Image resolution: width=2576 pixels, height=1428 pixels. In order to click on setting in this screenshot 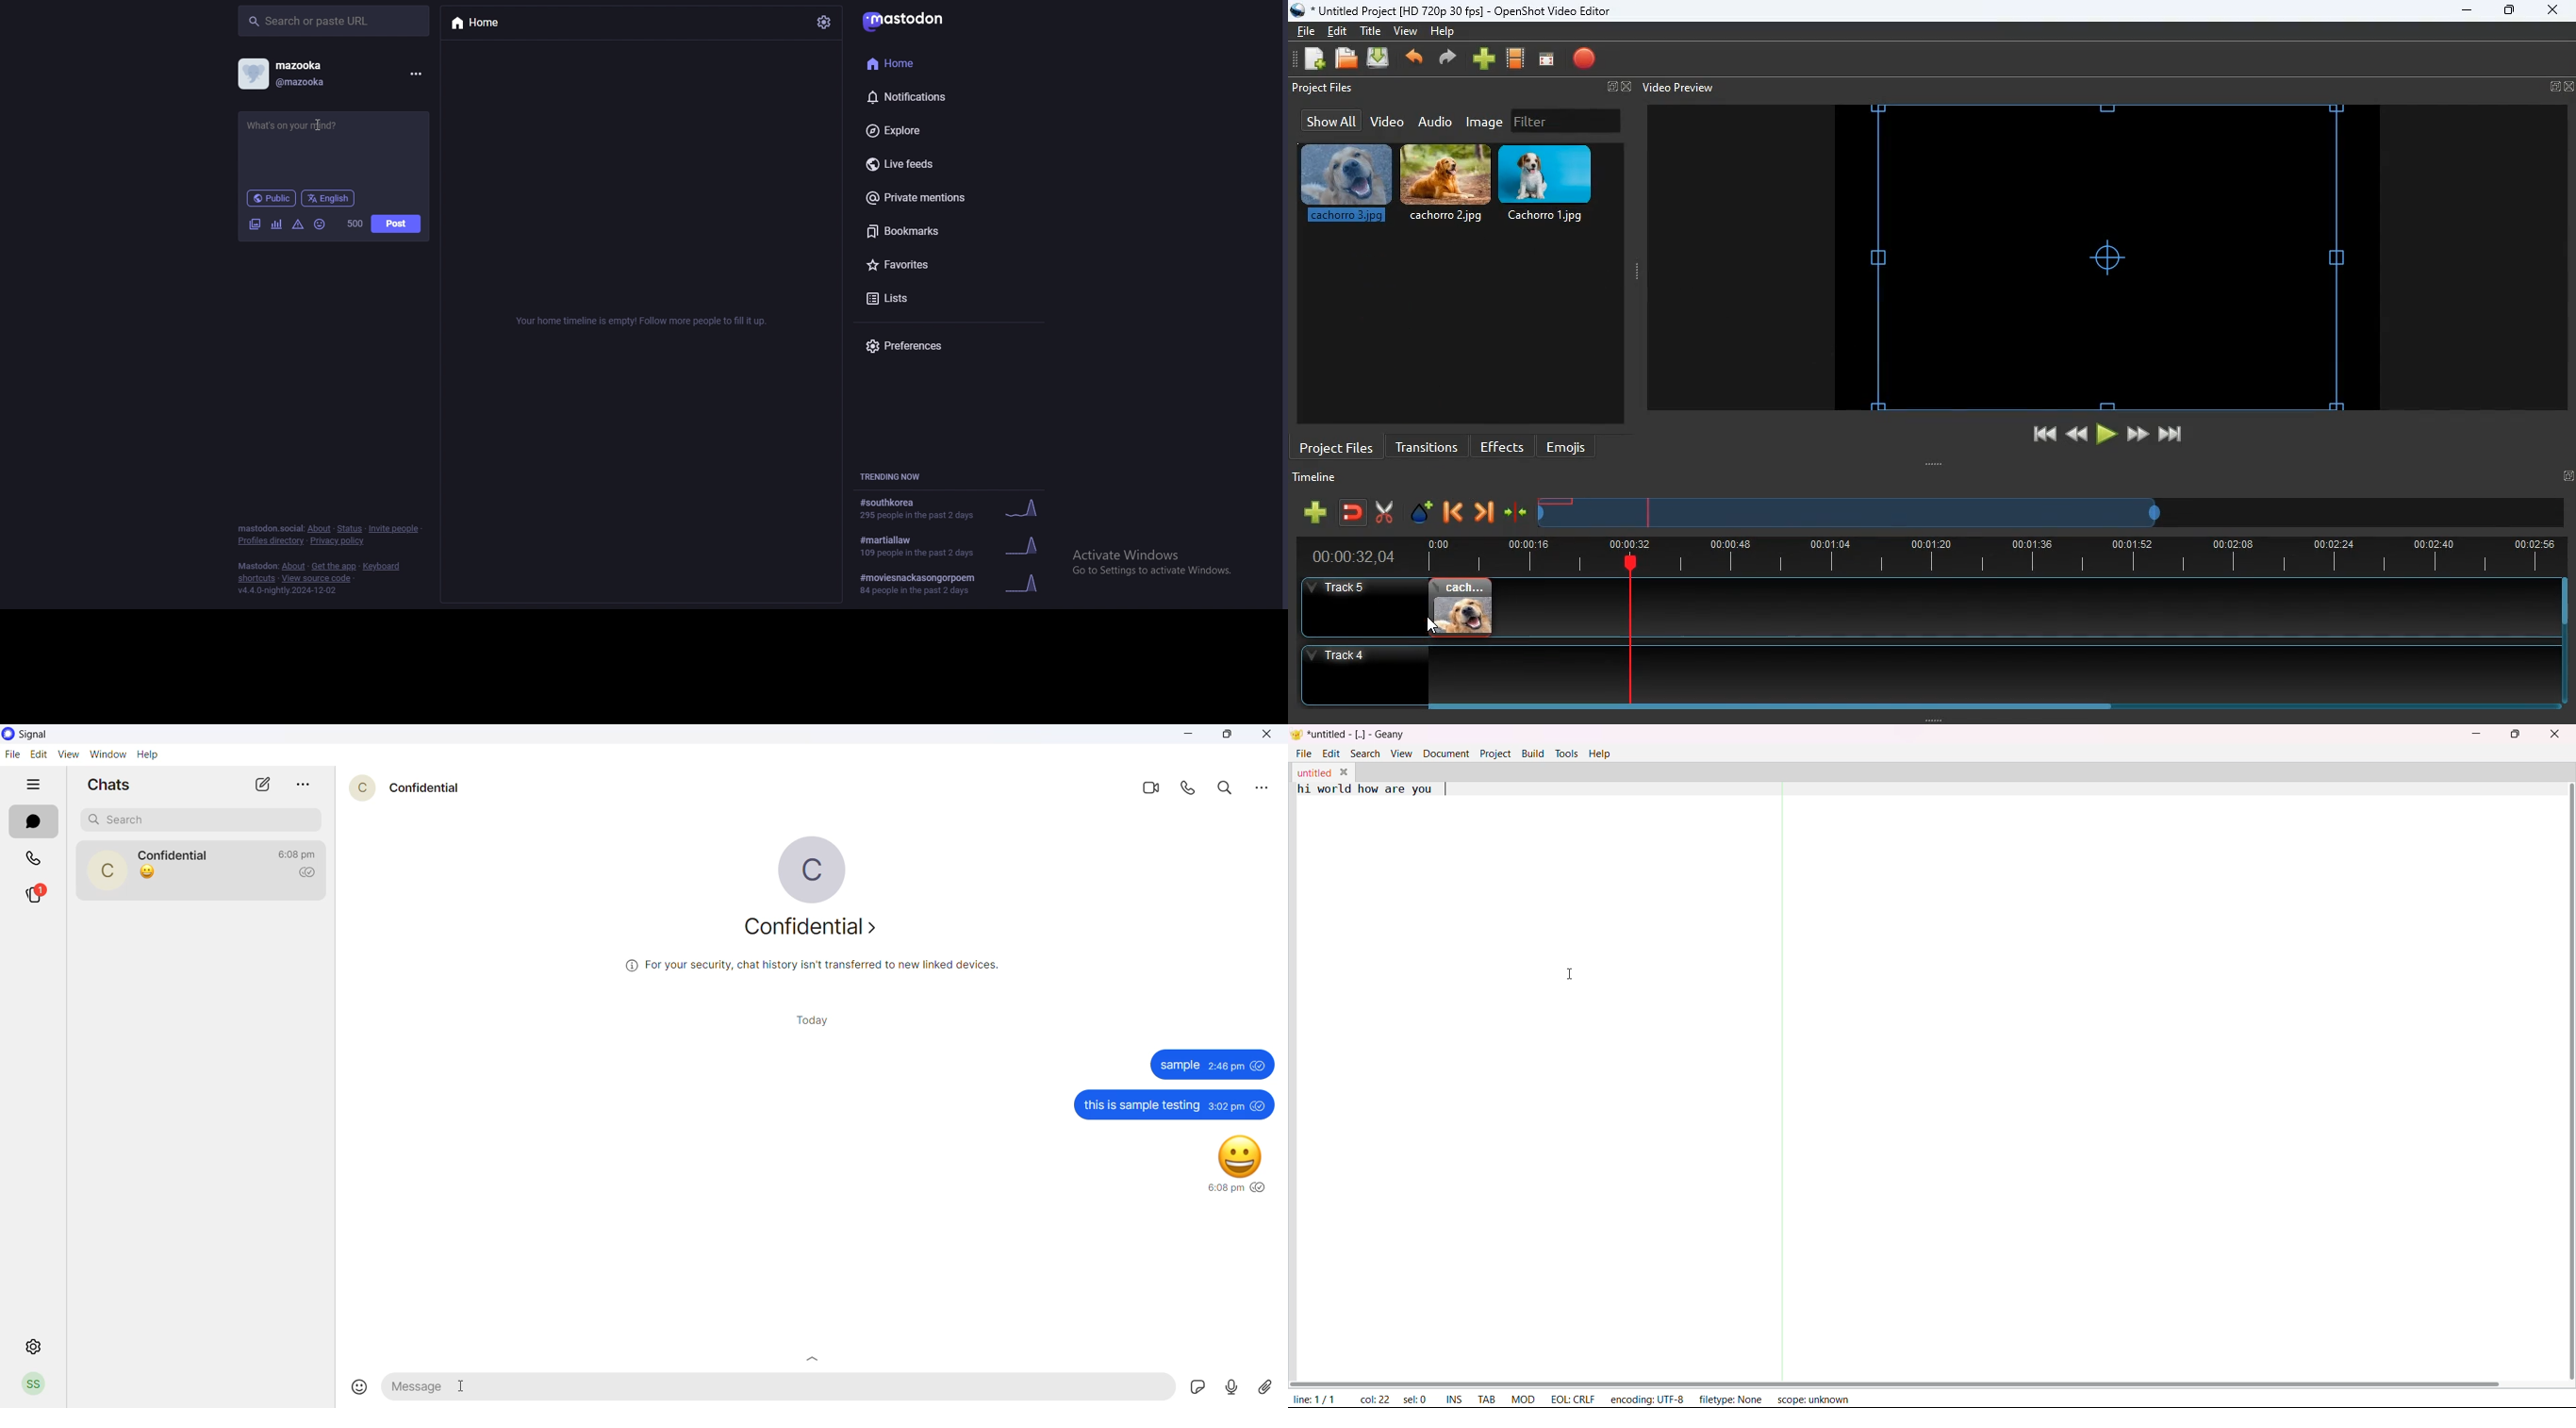, I will do `click(30, 1347)`.